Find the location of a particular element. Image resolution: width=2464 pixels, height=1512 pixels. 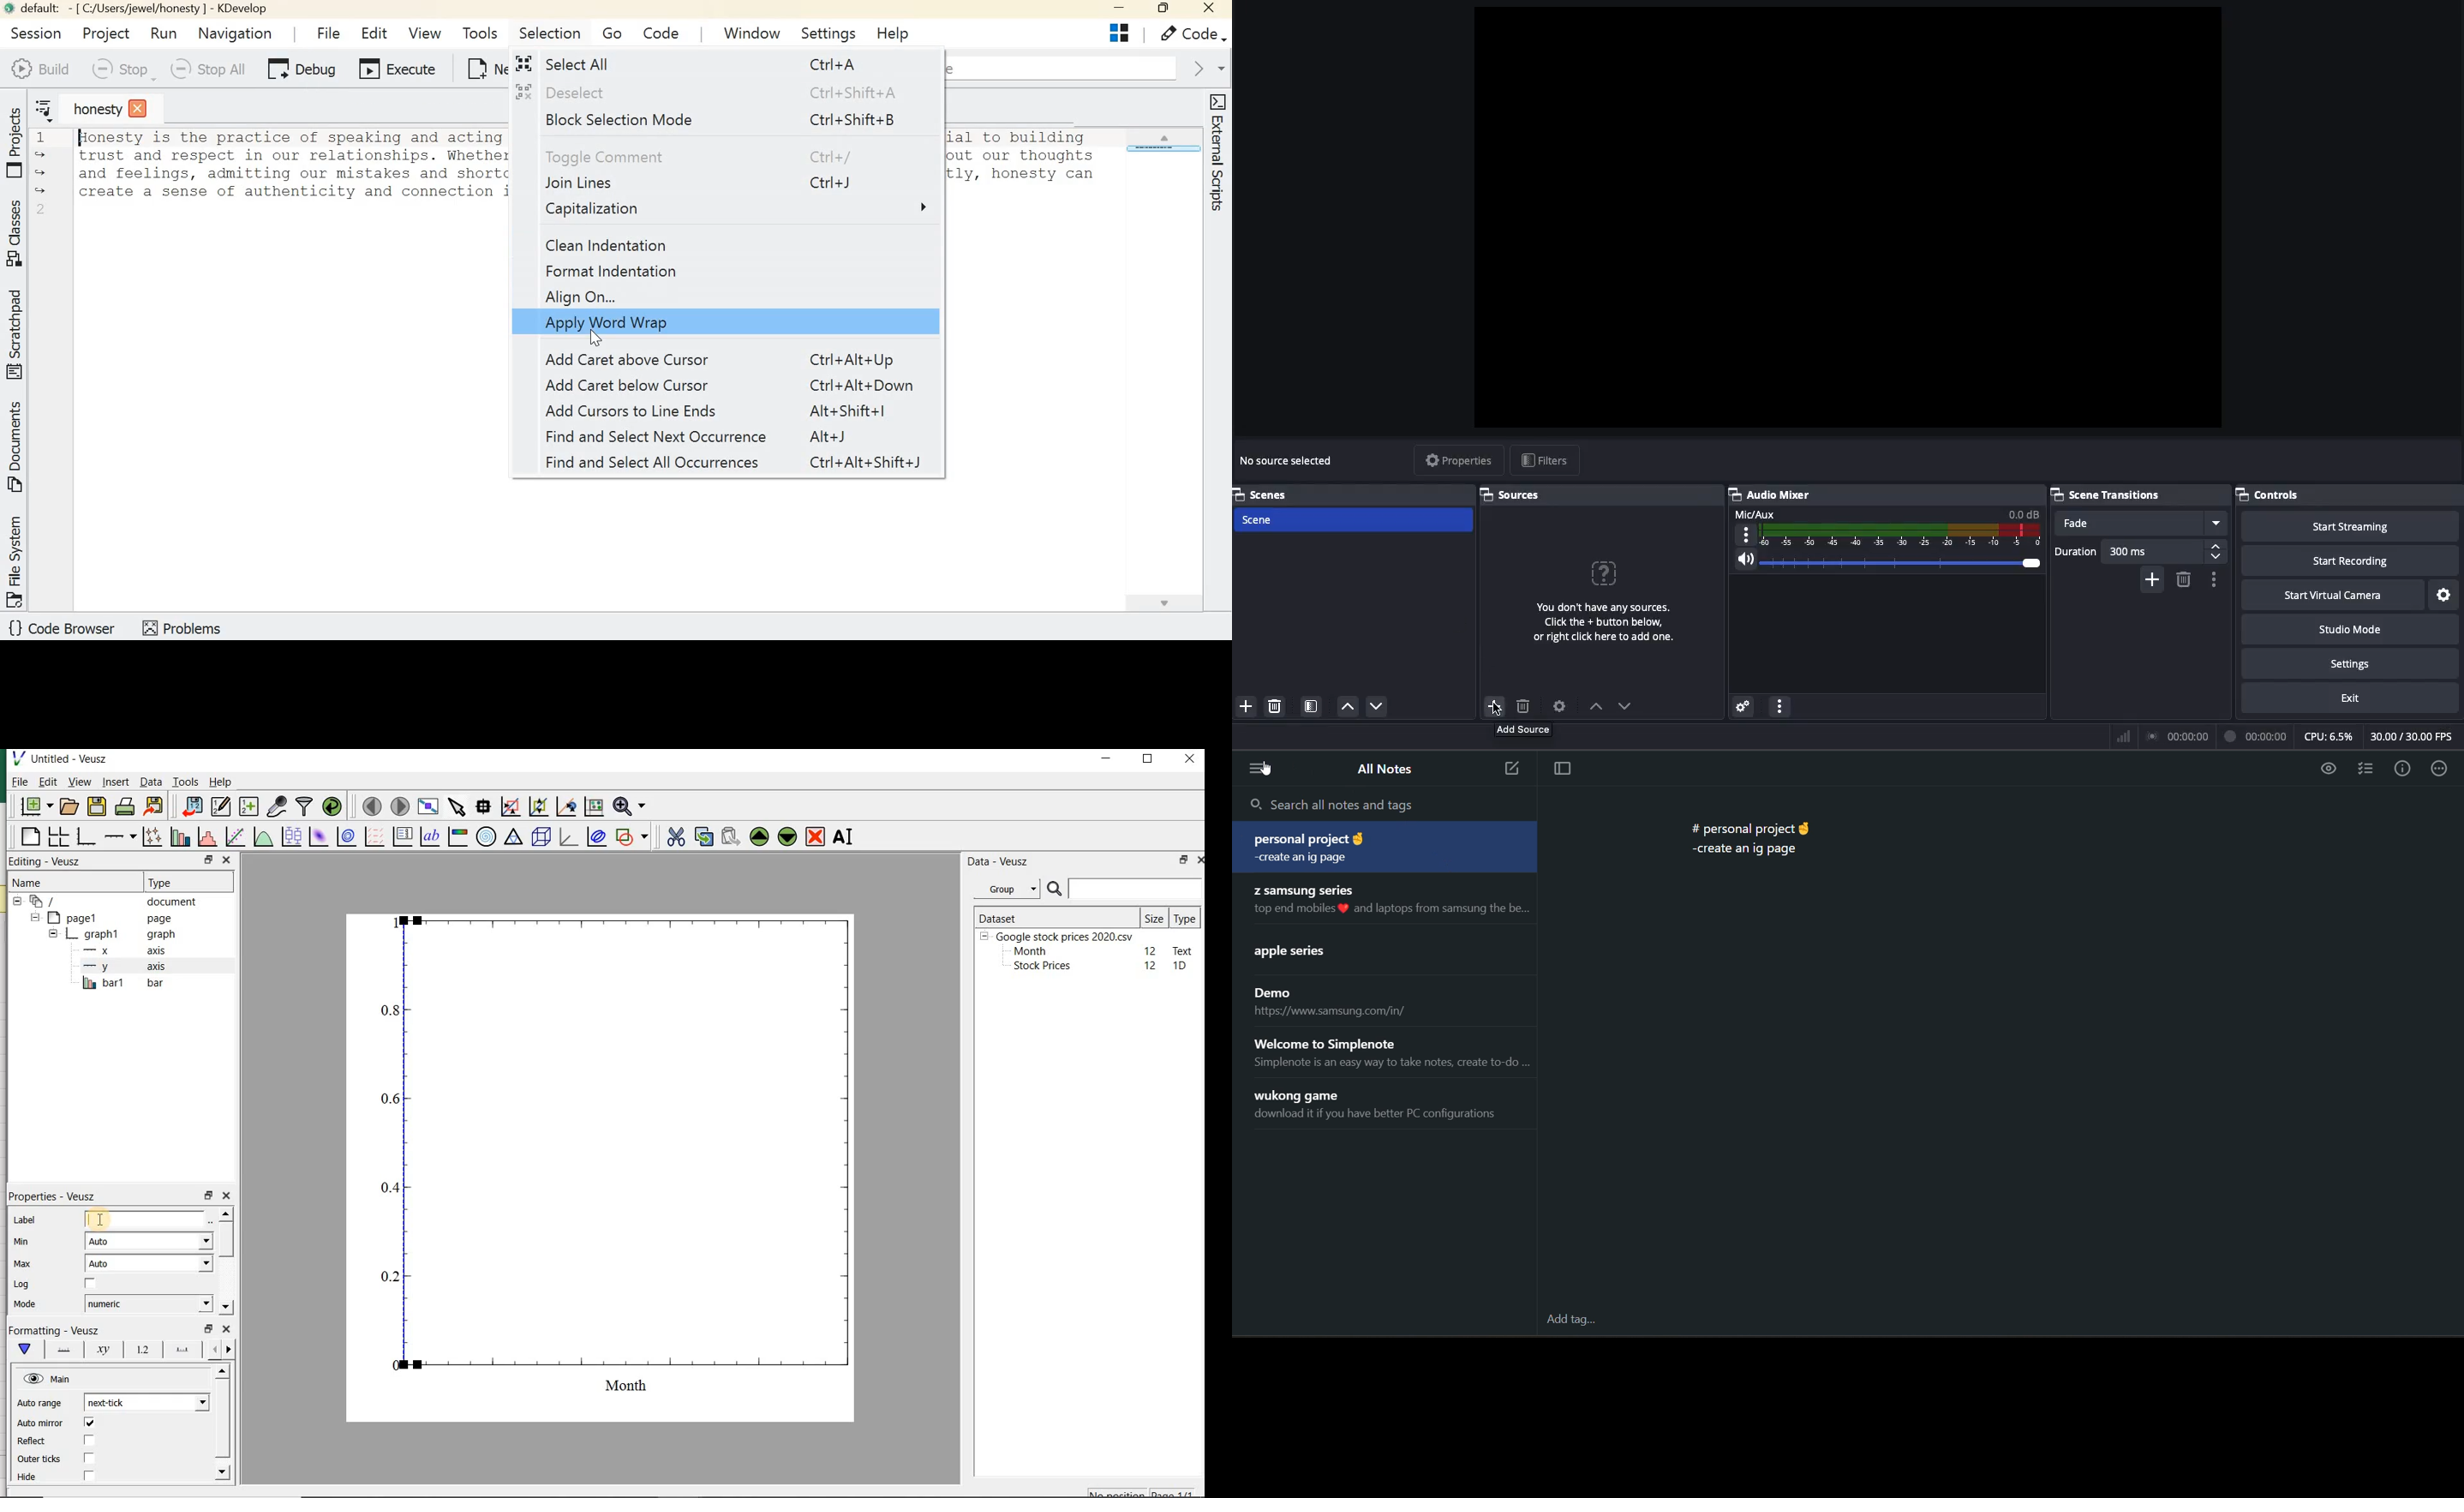

add an axis to the plot is located at coordinates (119, 838).